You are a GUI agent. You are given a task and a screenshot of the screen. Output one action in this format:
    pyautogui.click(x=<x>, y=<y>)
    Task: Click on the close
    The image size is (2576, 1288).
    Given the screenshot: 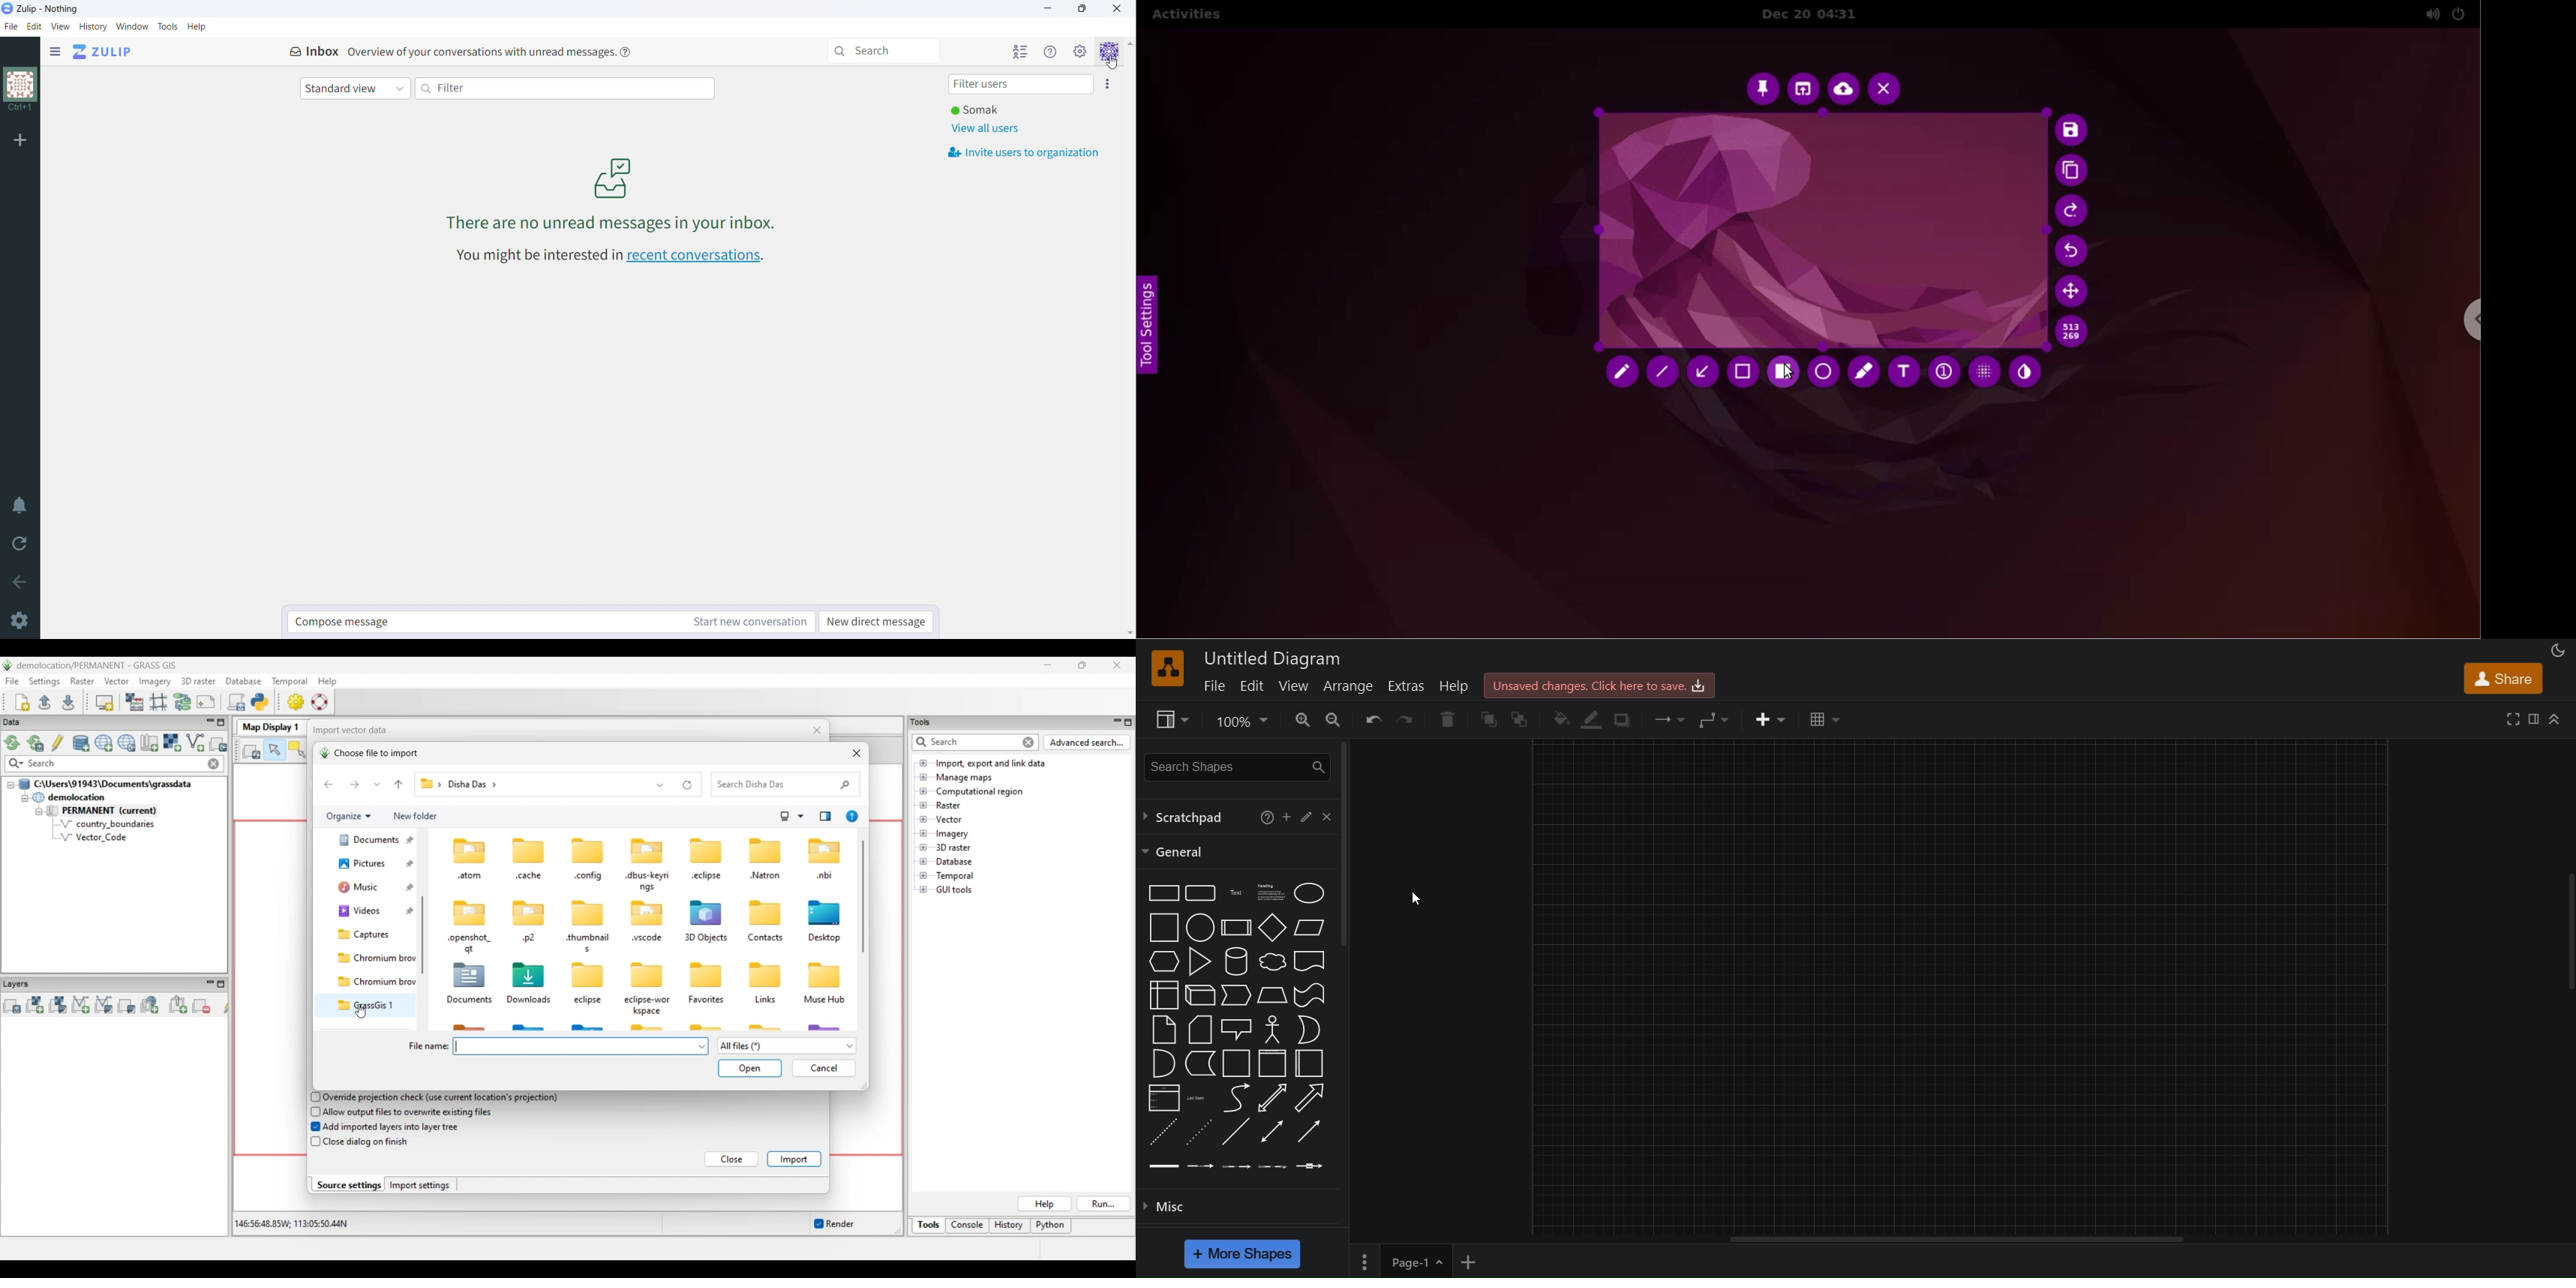 What is the action you would take?
    pyautogui.click(x=1117, y=8)
    